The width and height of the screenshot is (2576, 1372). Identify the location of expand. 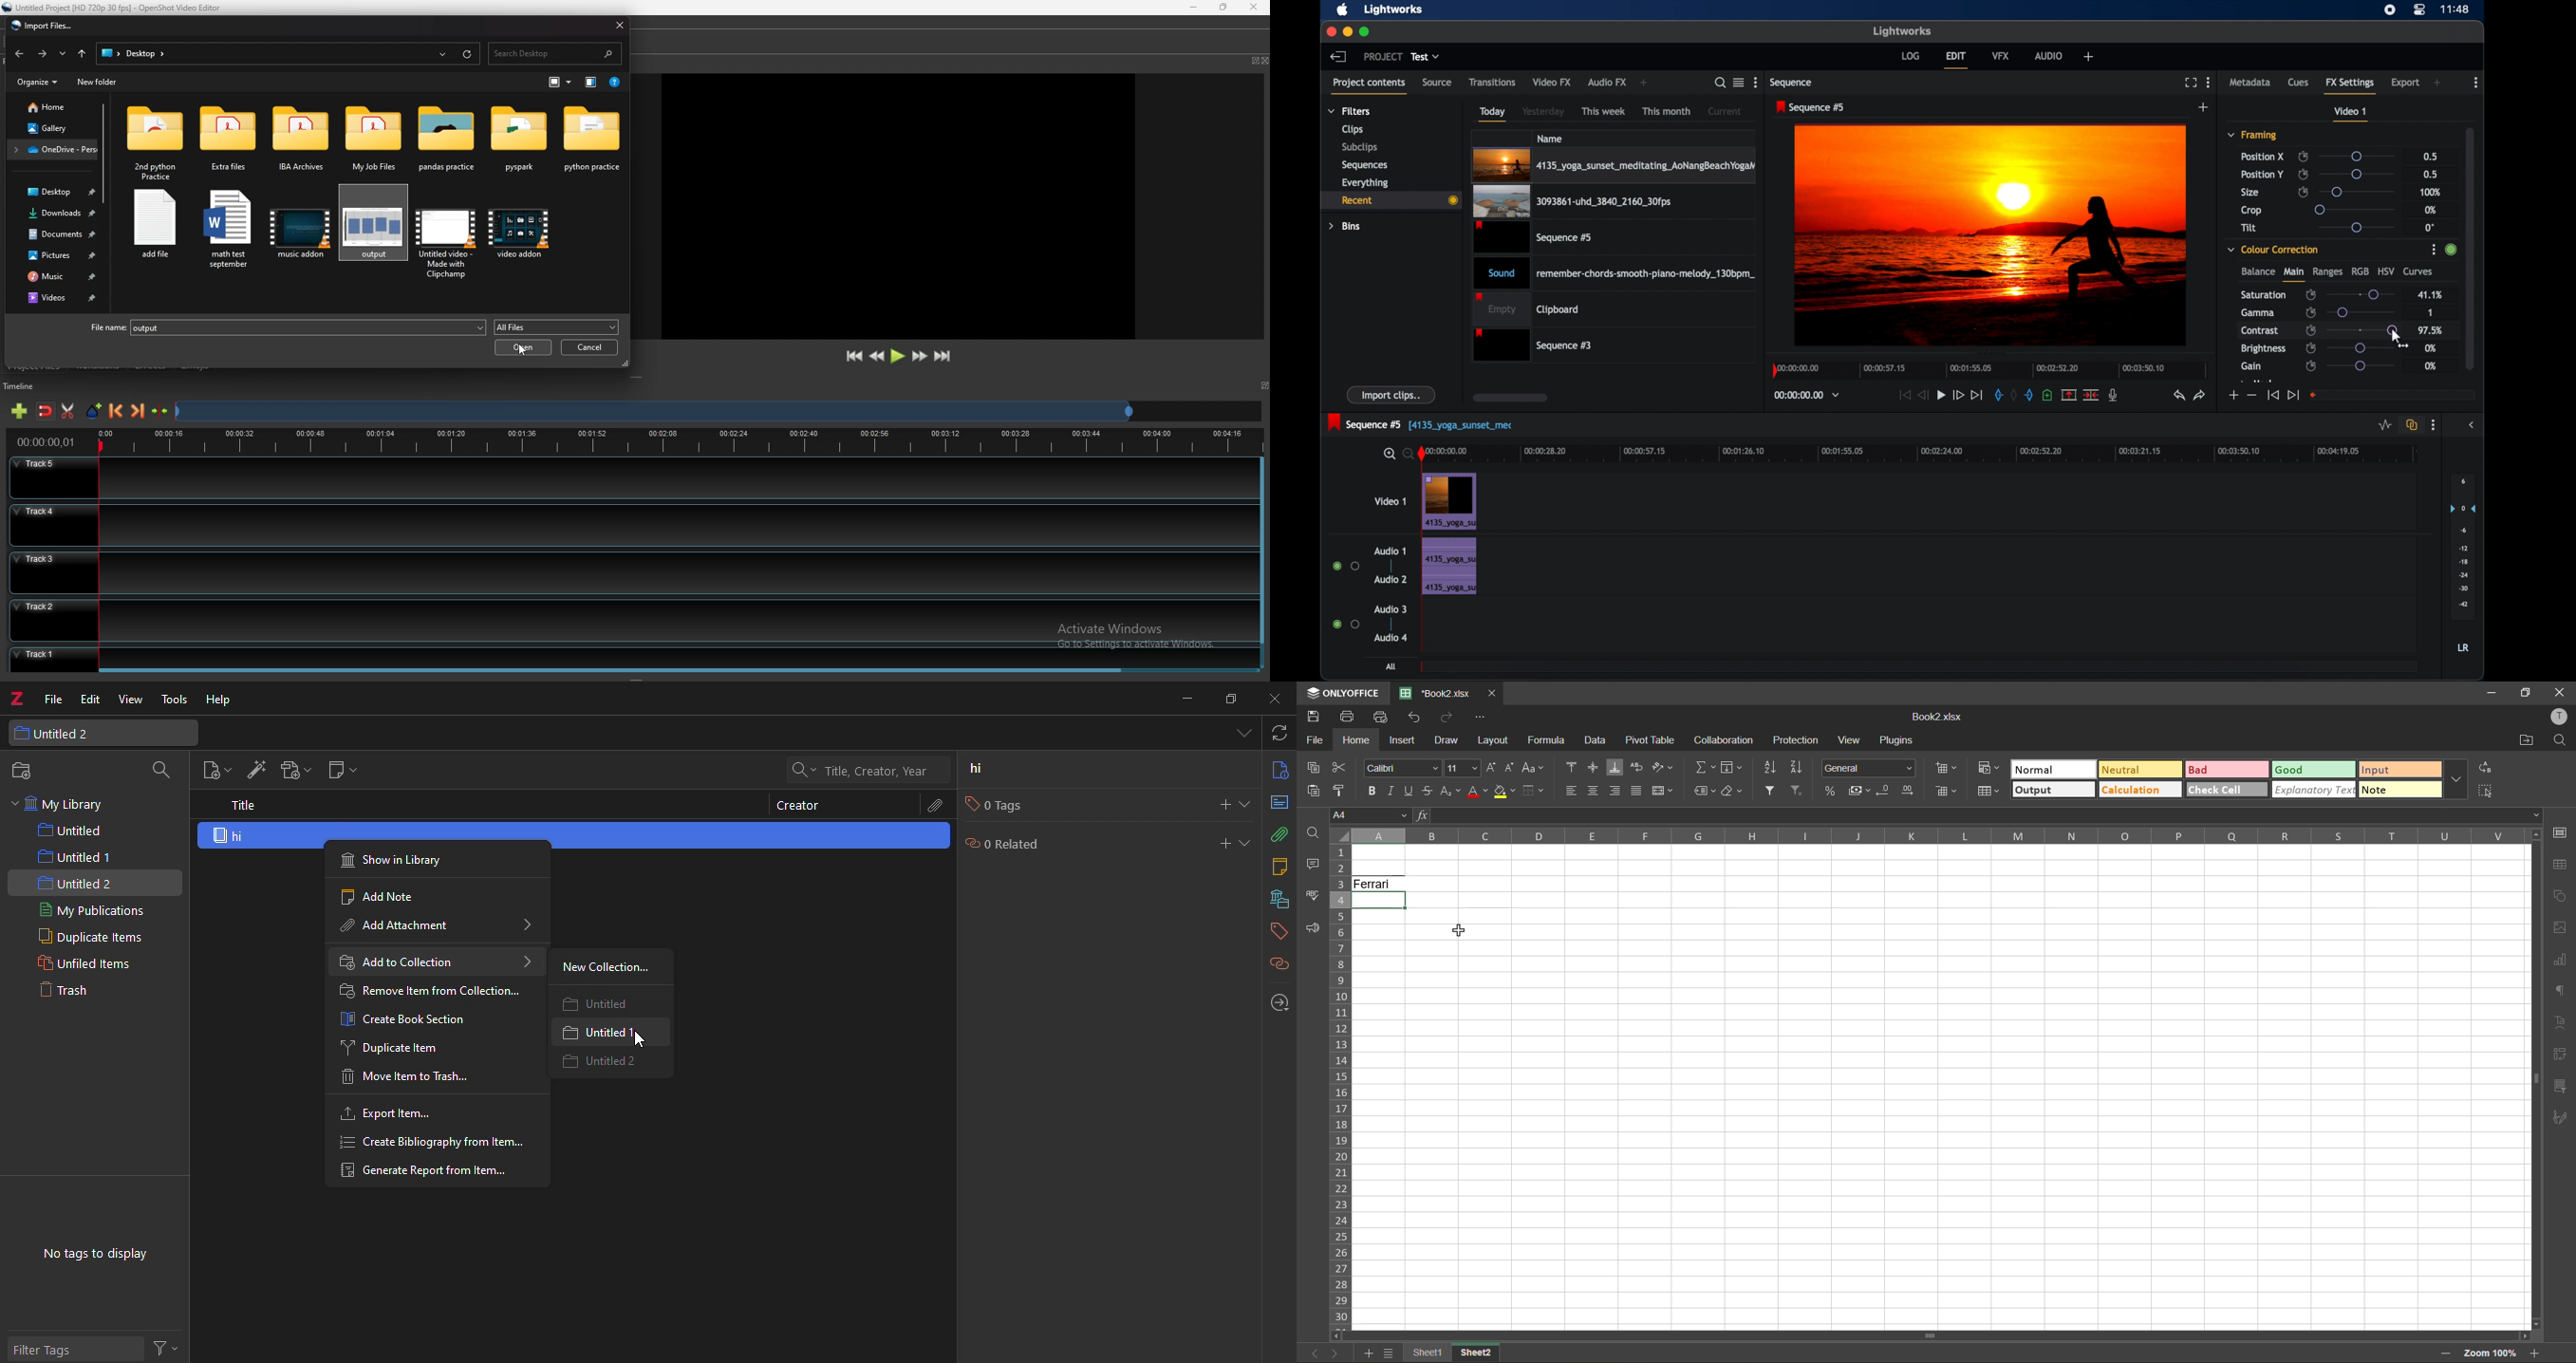
(1246, 803).